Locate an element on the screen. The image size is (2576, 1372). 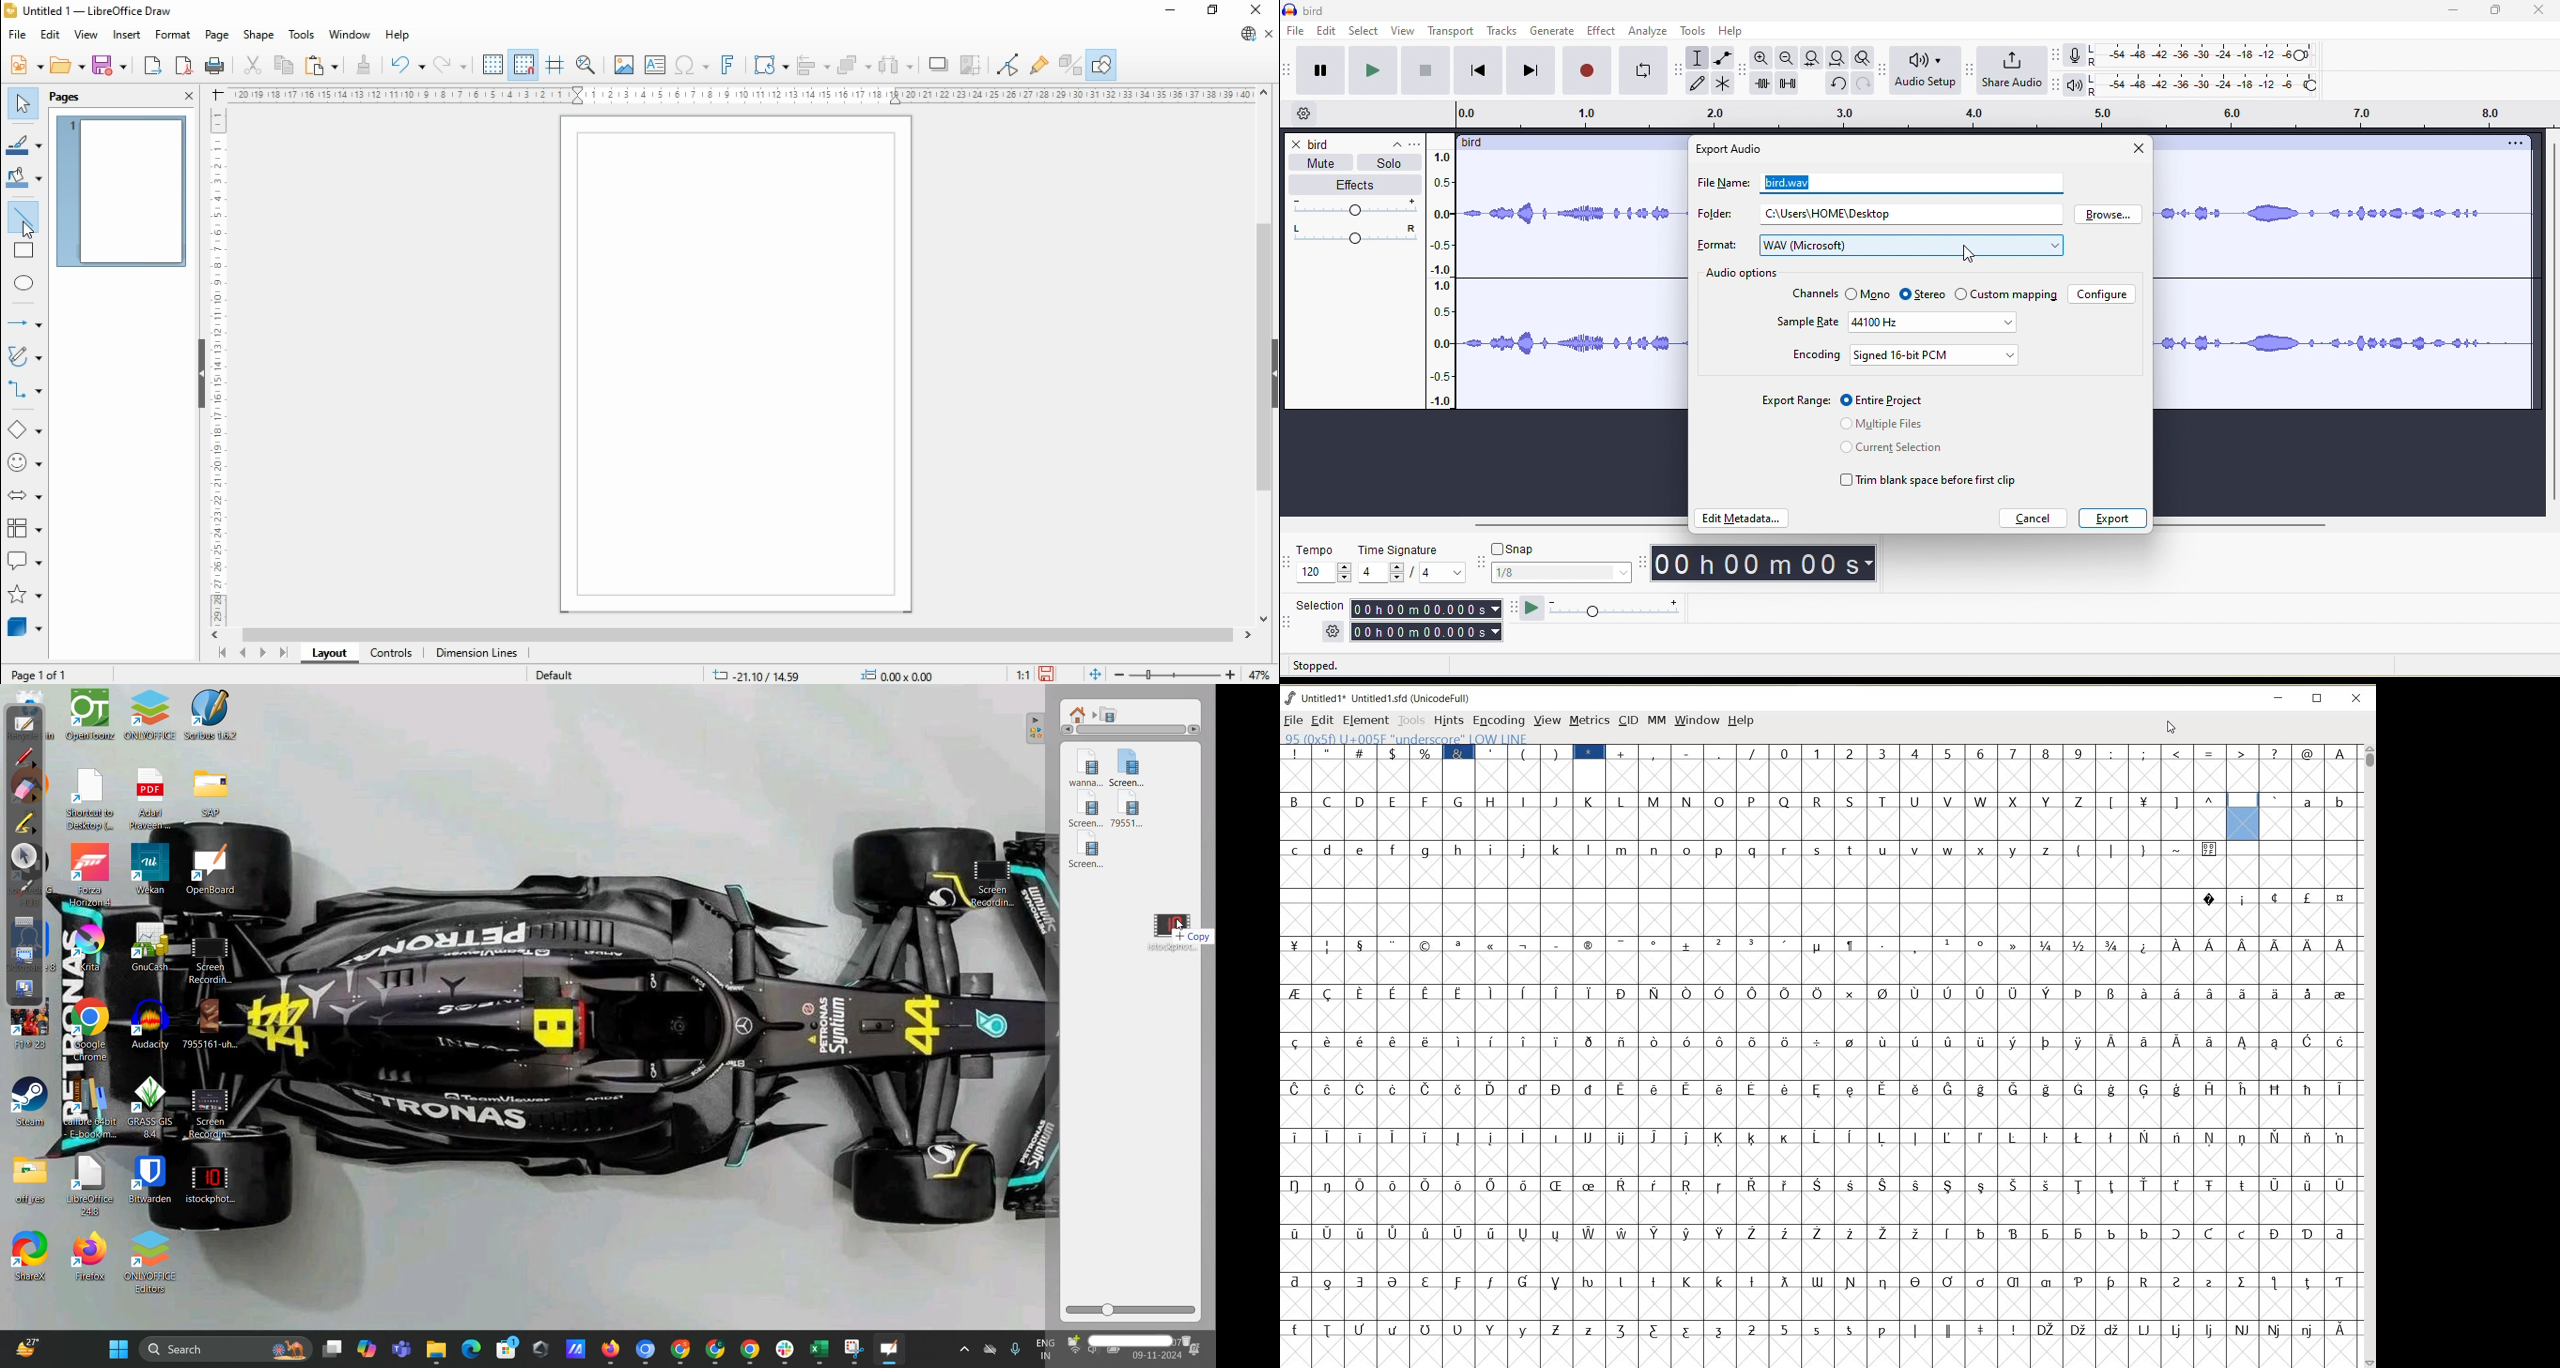
cancel is located at coordinates (2034, 518).